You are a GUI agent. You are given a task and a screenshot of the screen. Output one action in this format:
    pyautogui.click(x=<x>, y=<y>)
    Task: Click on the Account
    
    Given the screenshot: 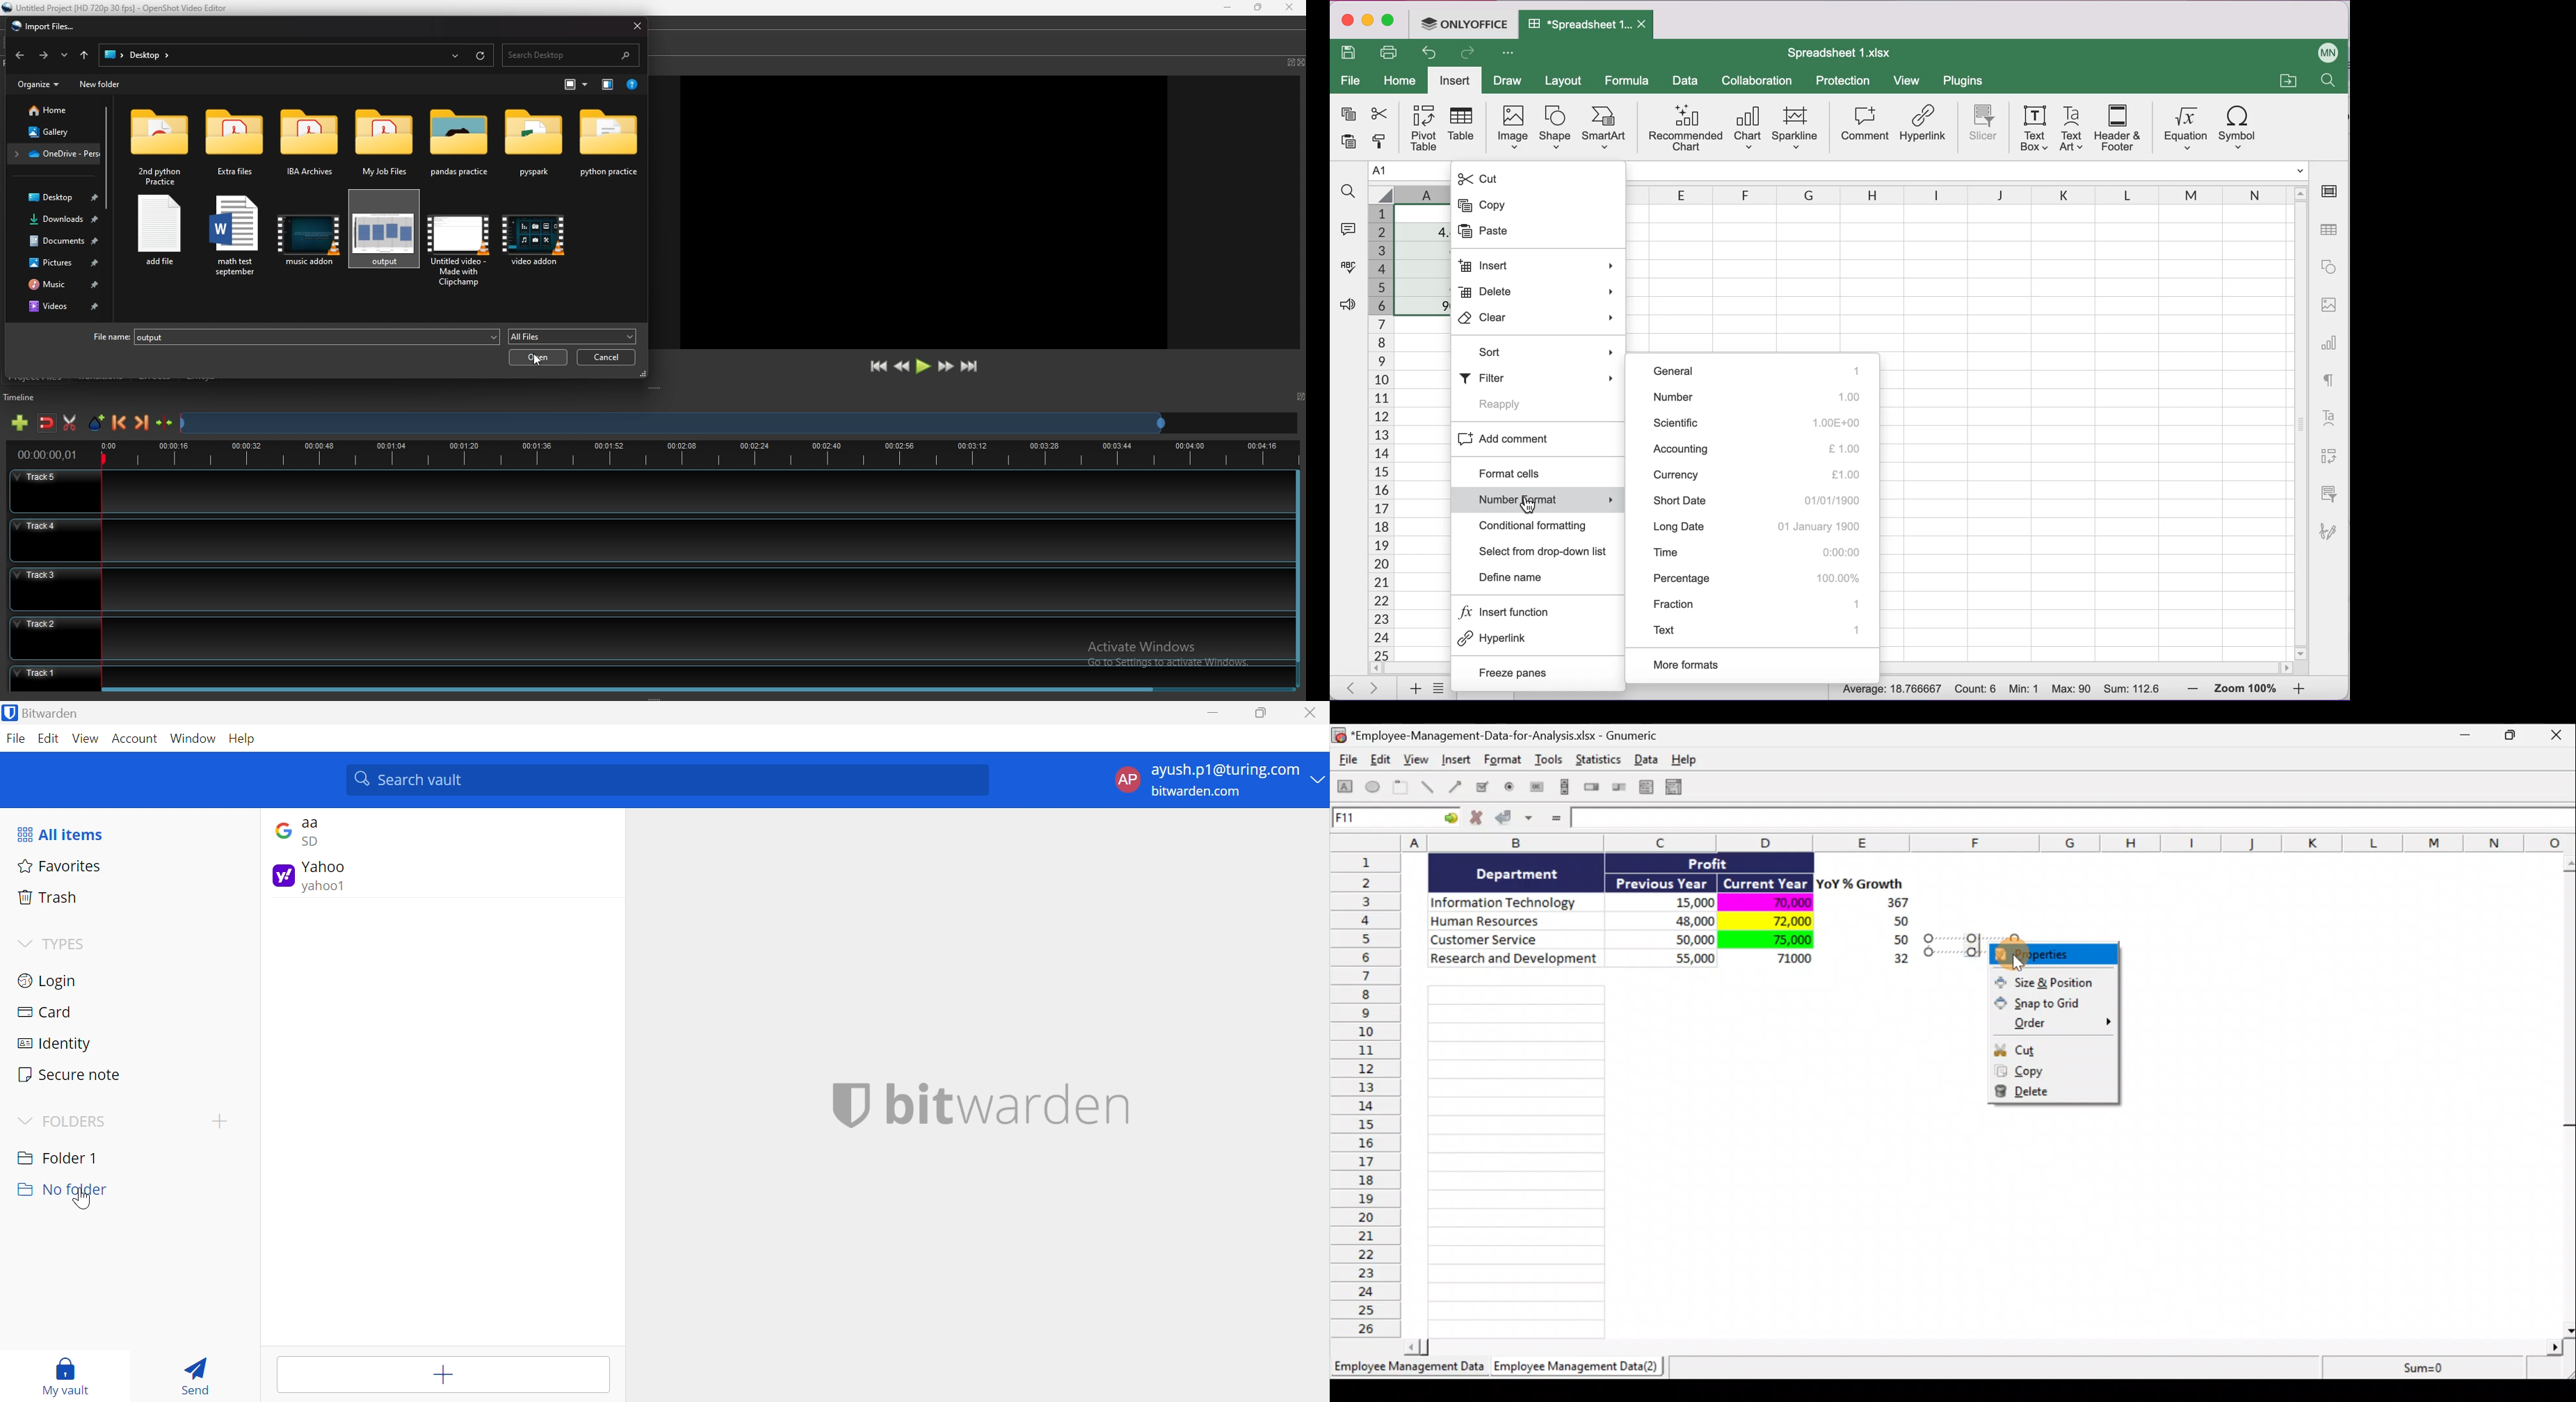 What is the action you would take?
    pyautogui.click(x=137, y=738)
    